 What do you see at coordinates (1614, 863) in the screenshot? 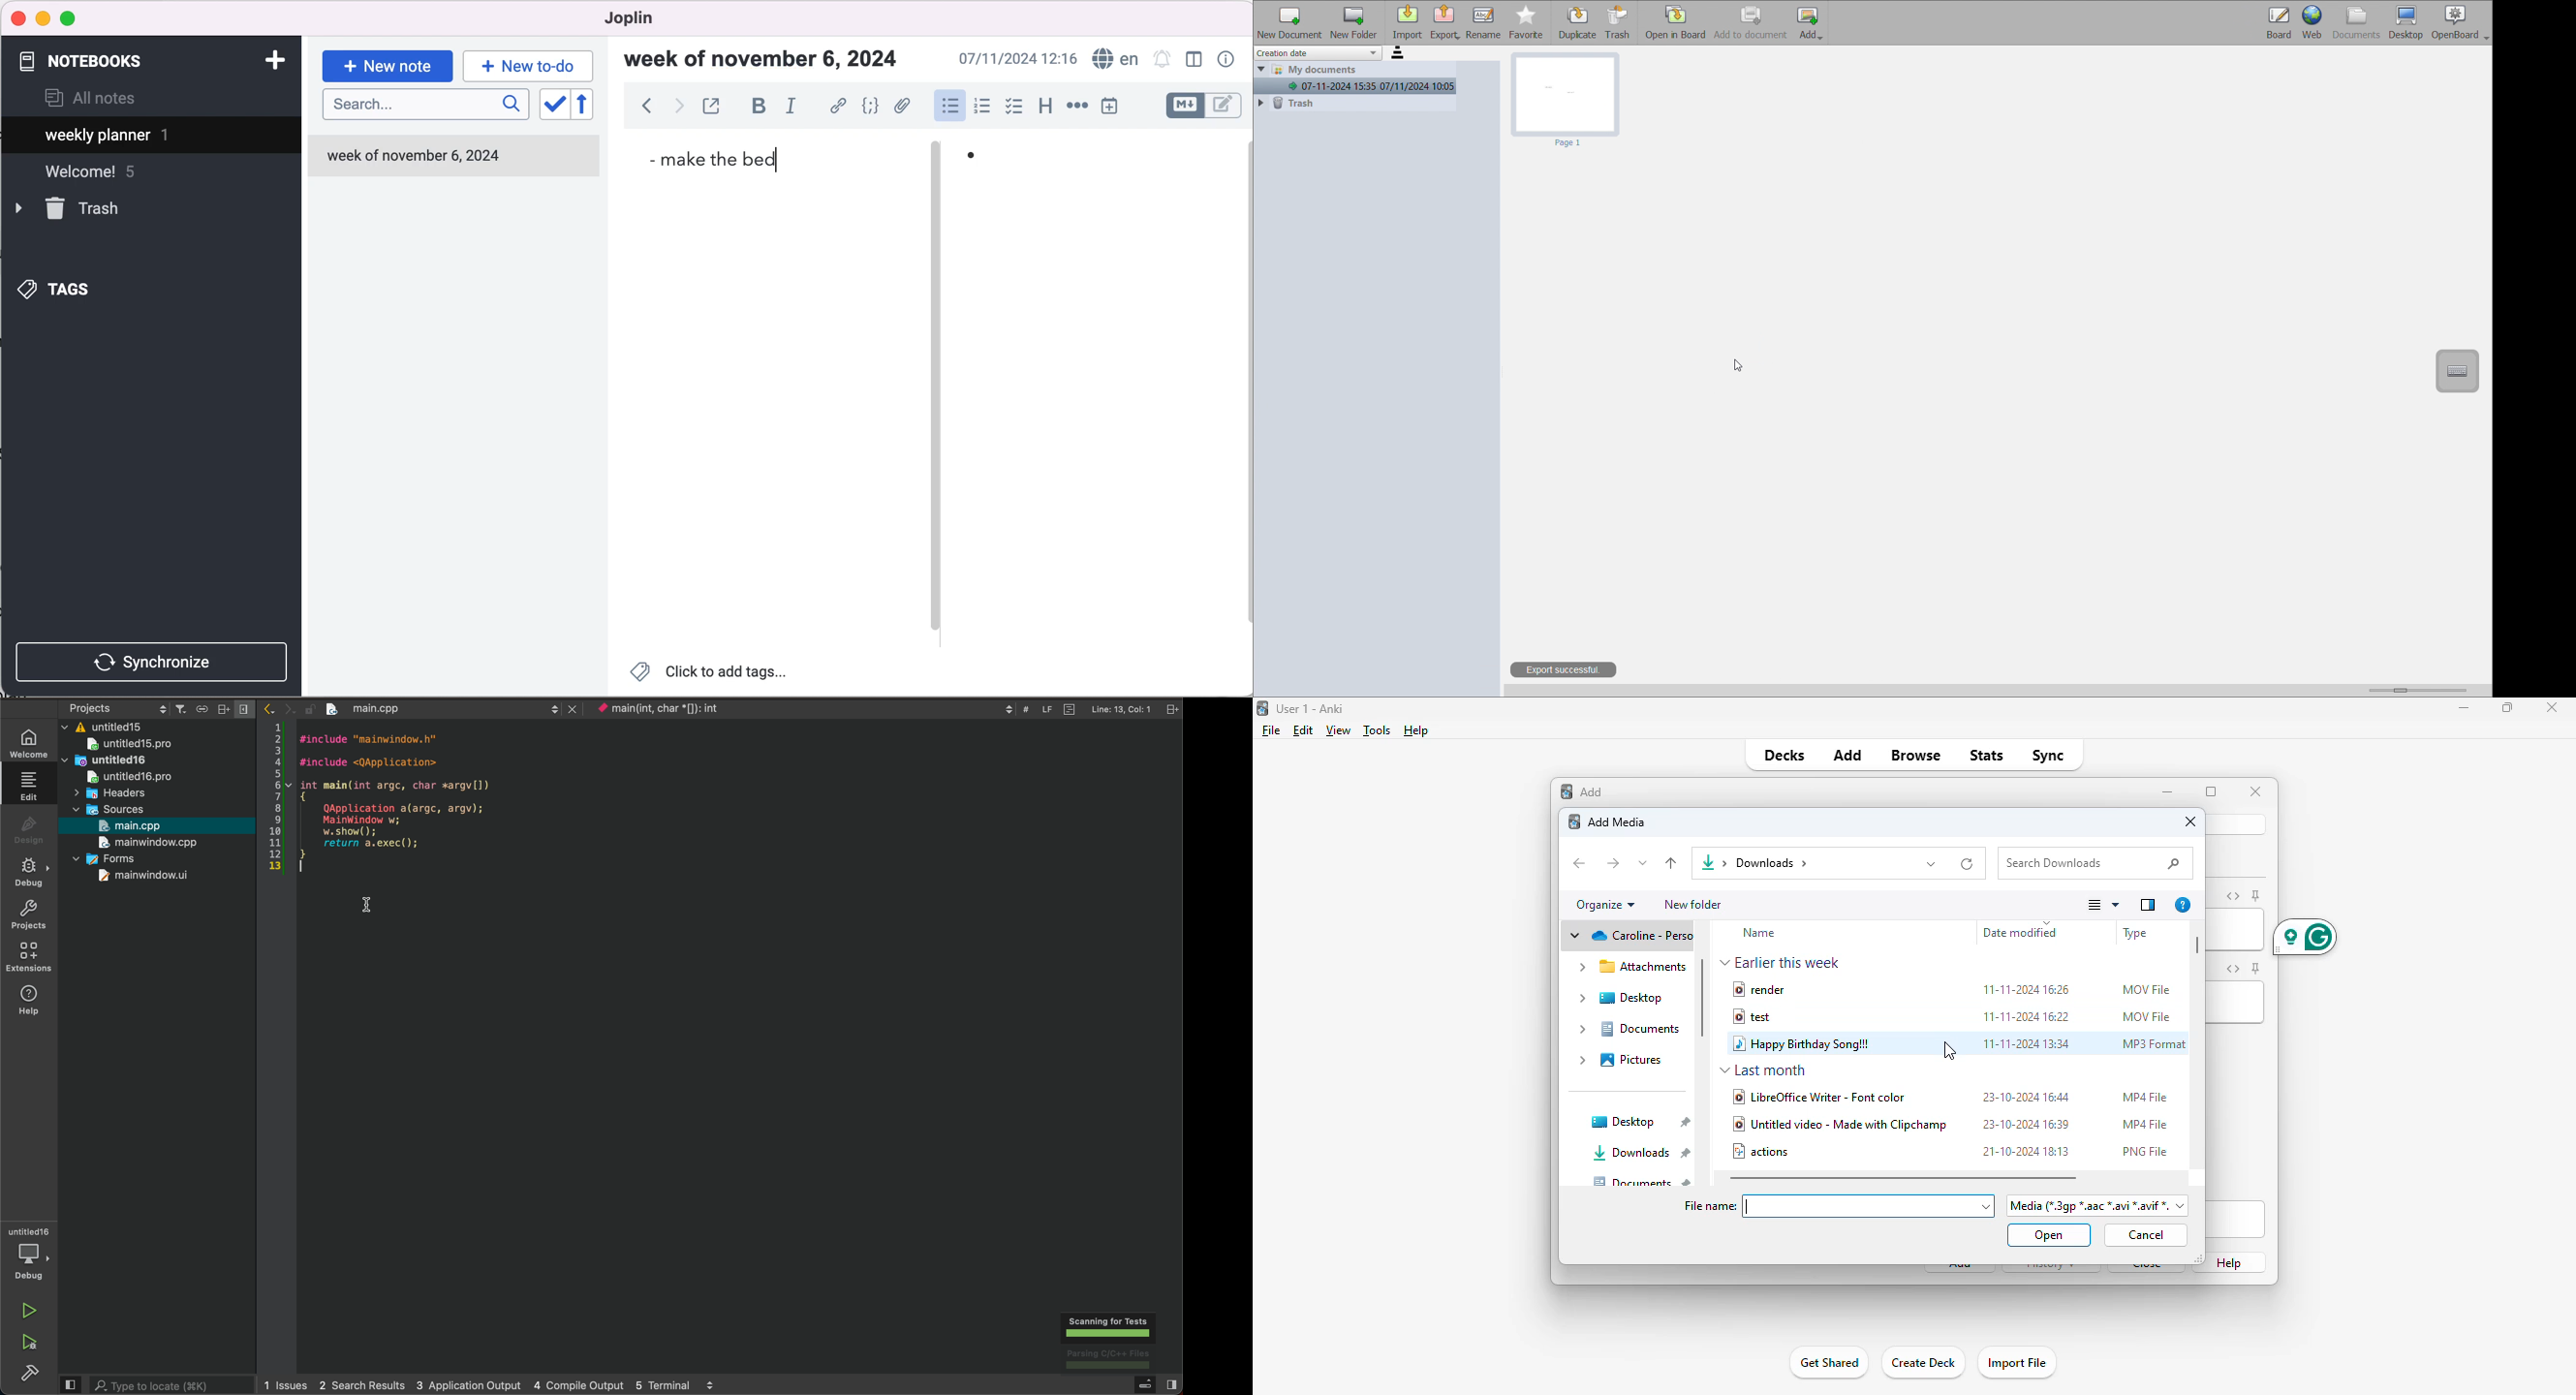
I see `forward` at bounding box center [1614, 863].